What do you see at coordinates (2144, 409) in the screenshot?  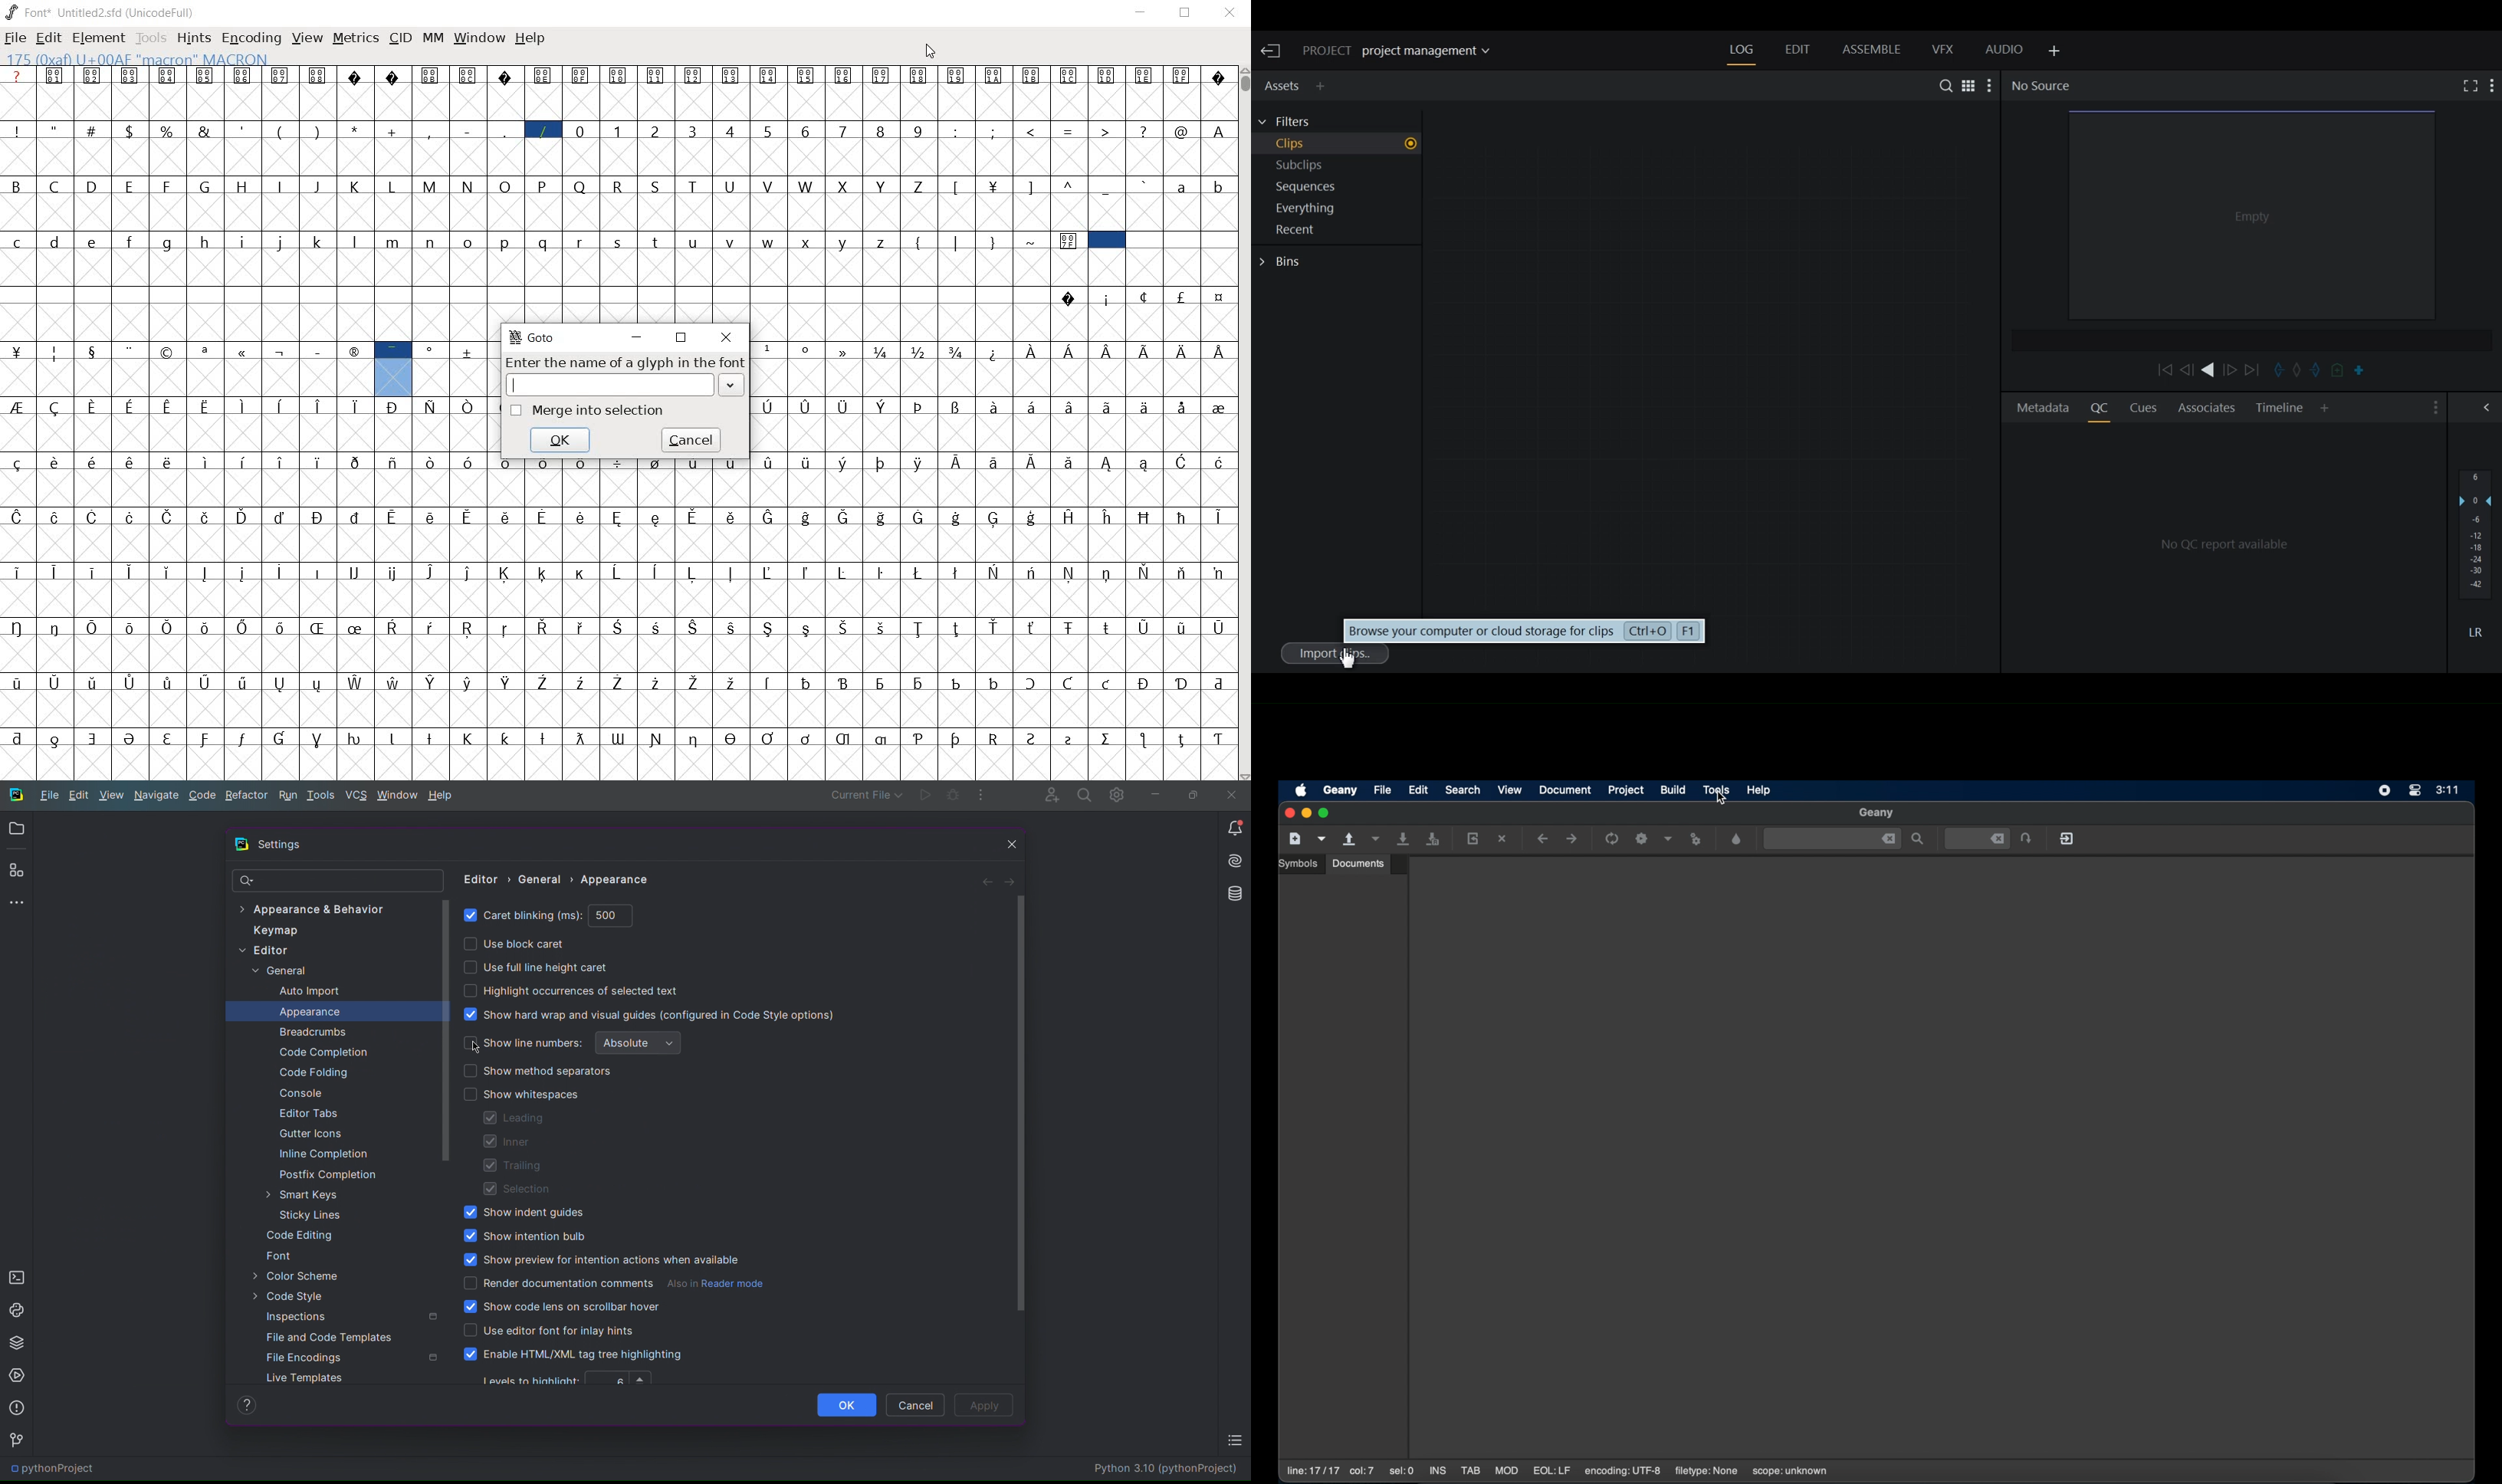 I see `Cues` at bounding box center [2144, 409].